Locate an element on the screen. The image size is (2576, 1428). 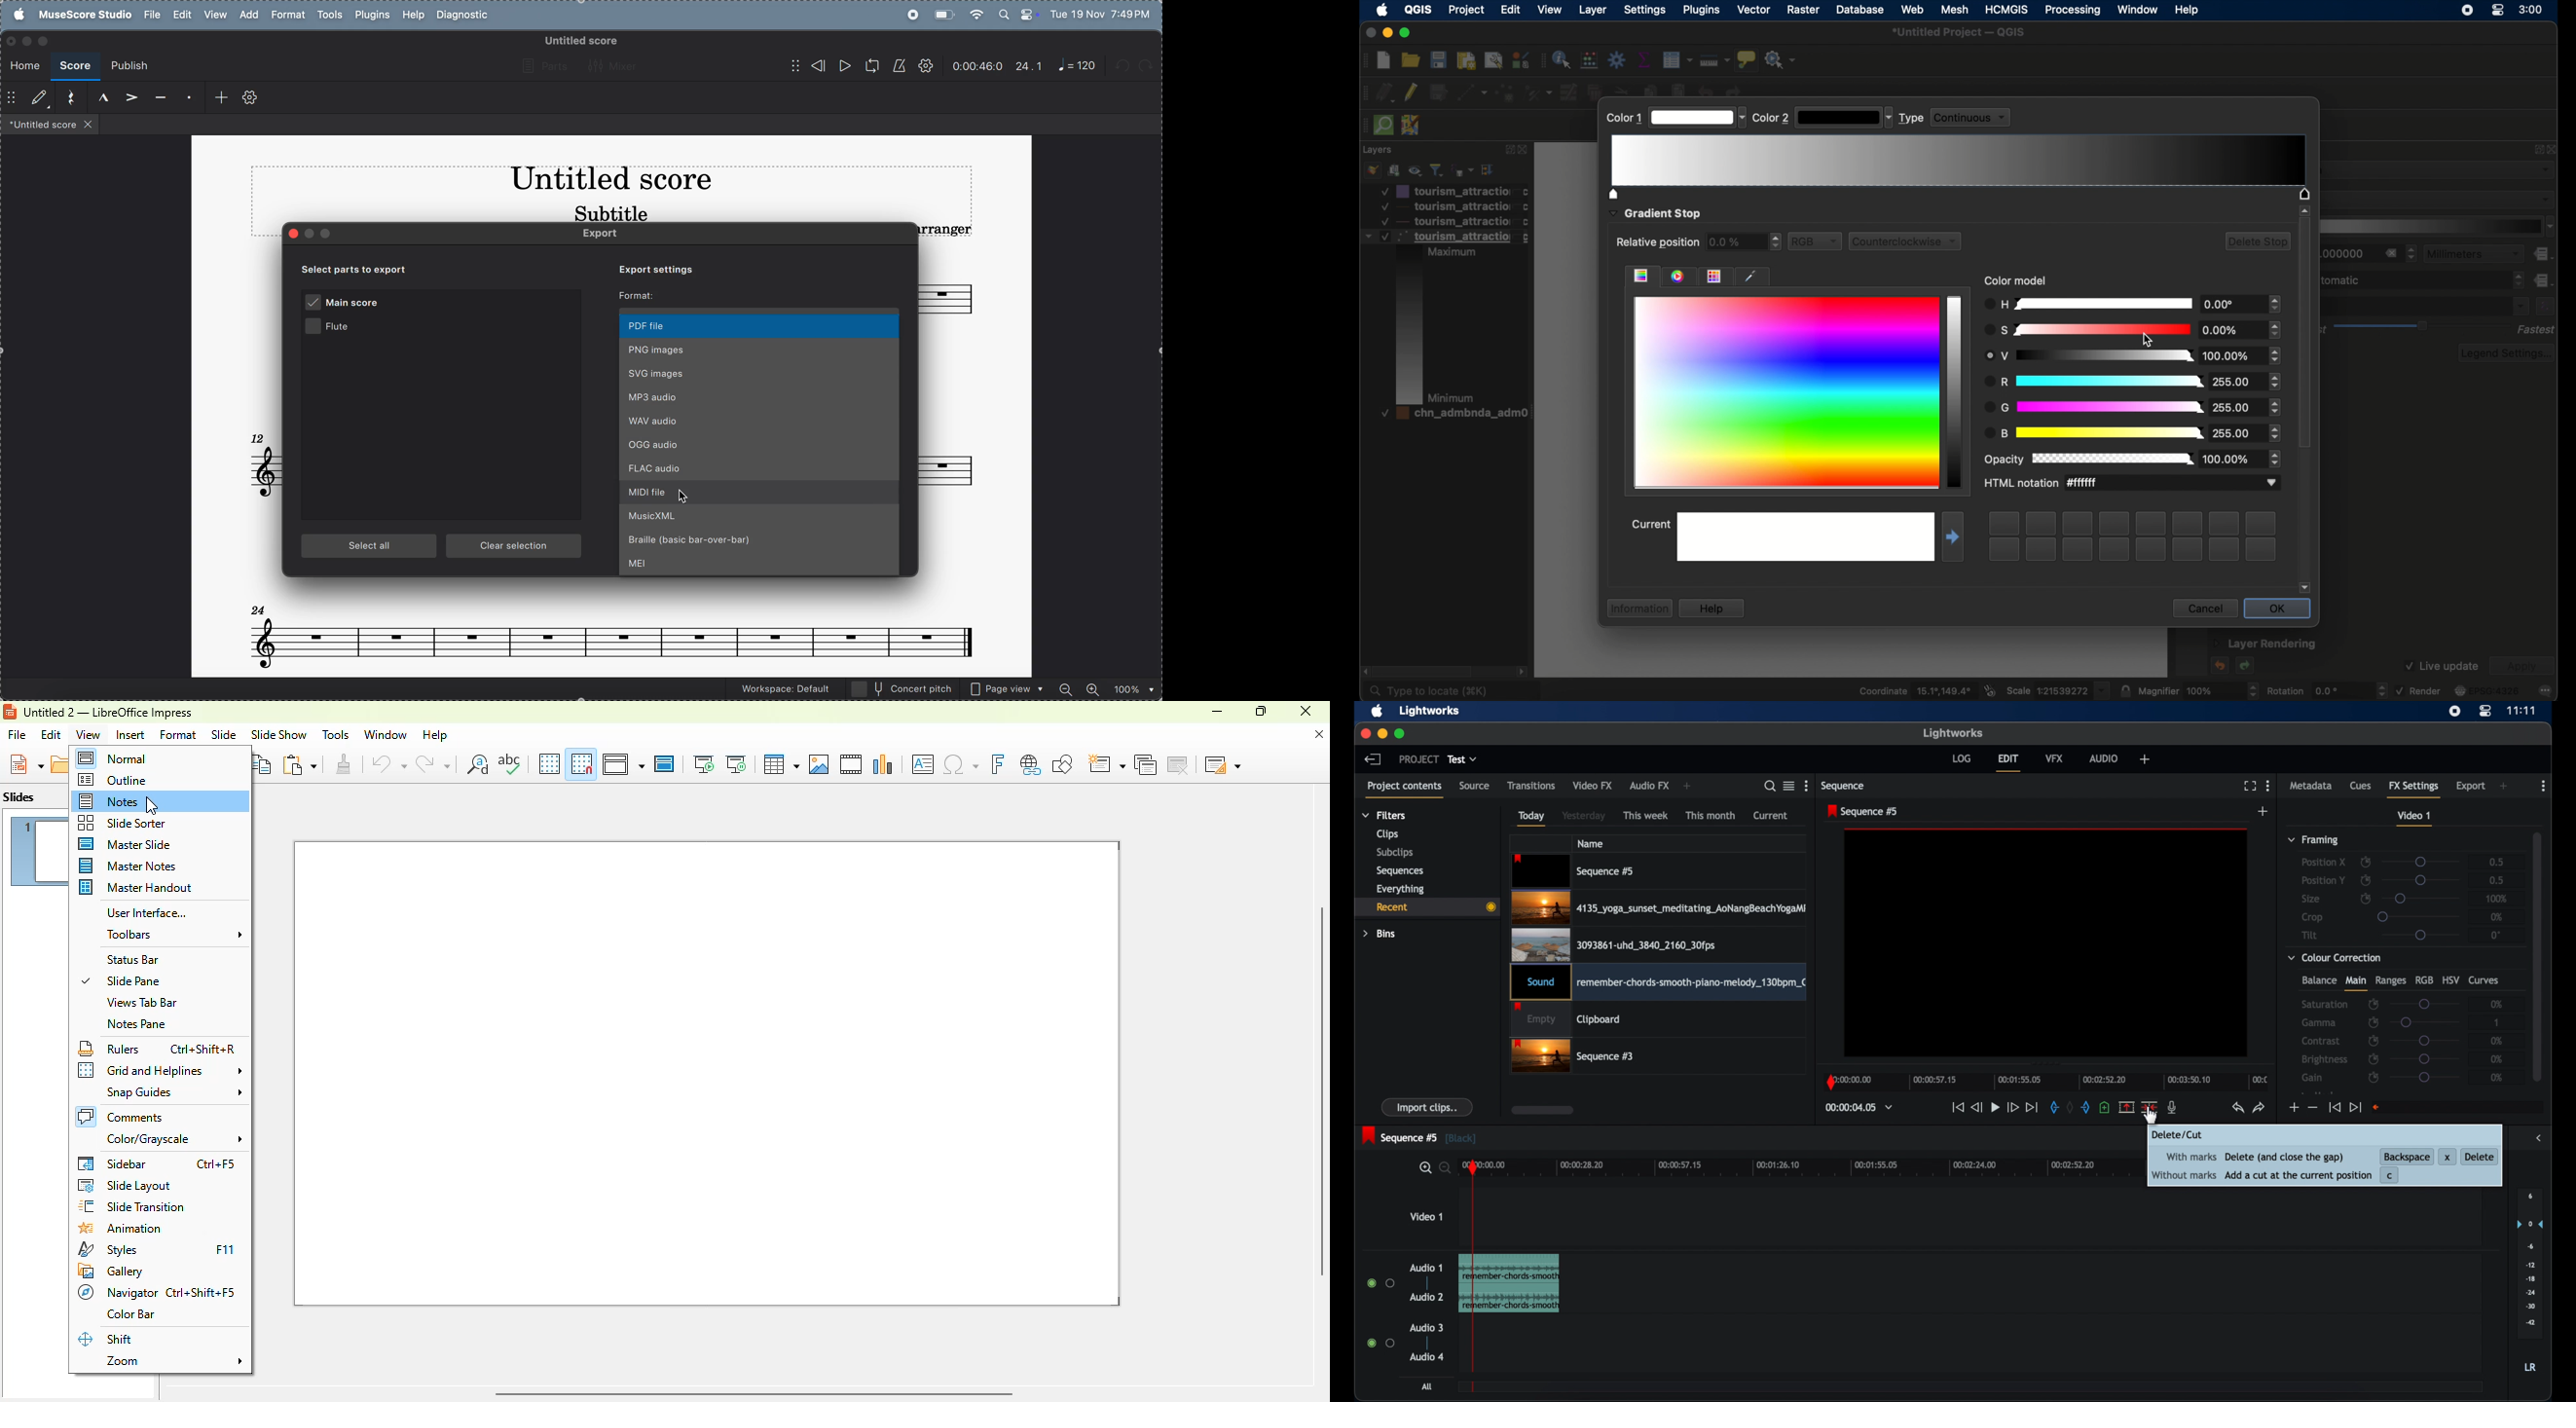
S is located at coordinates (2133, 330).